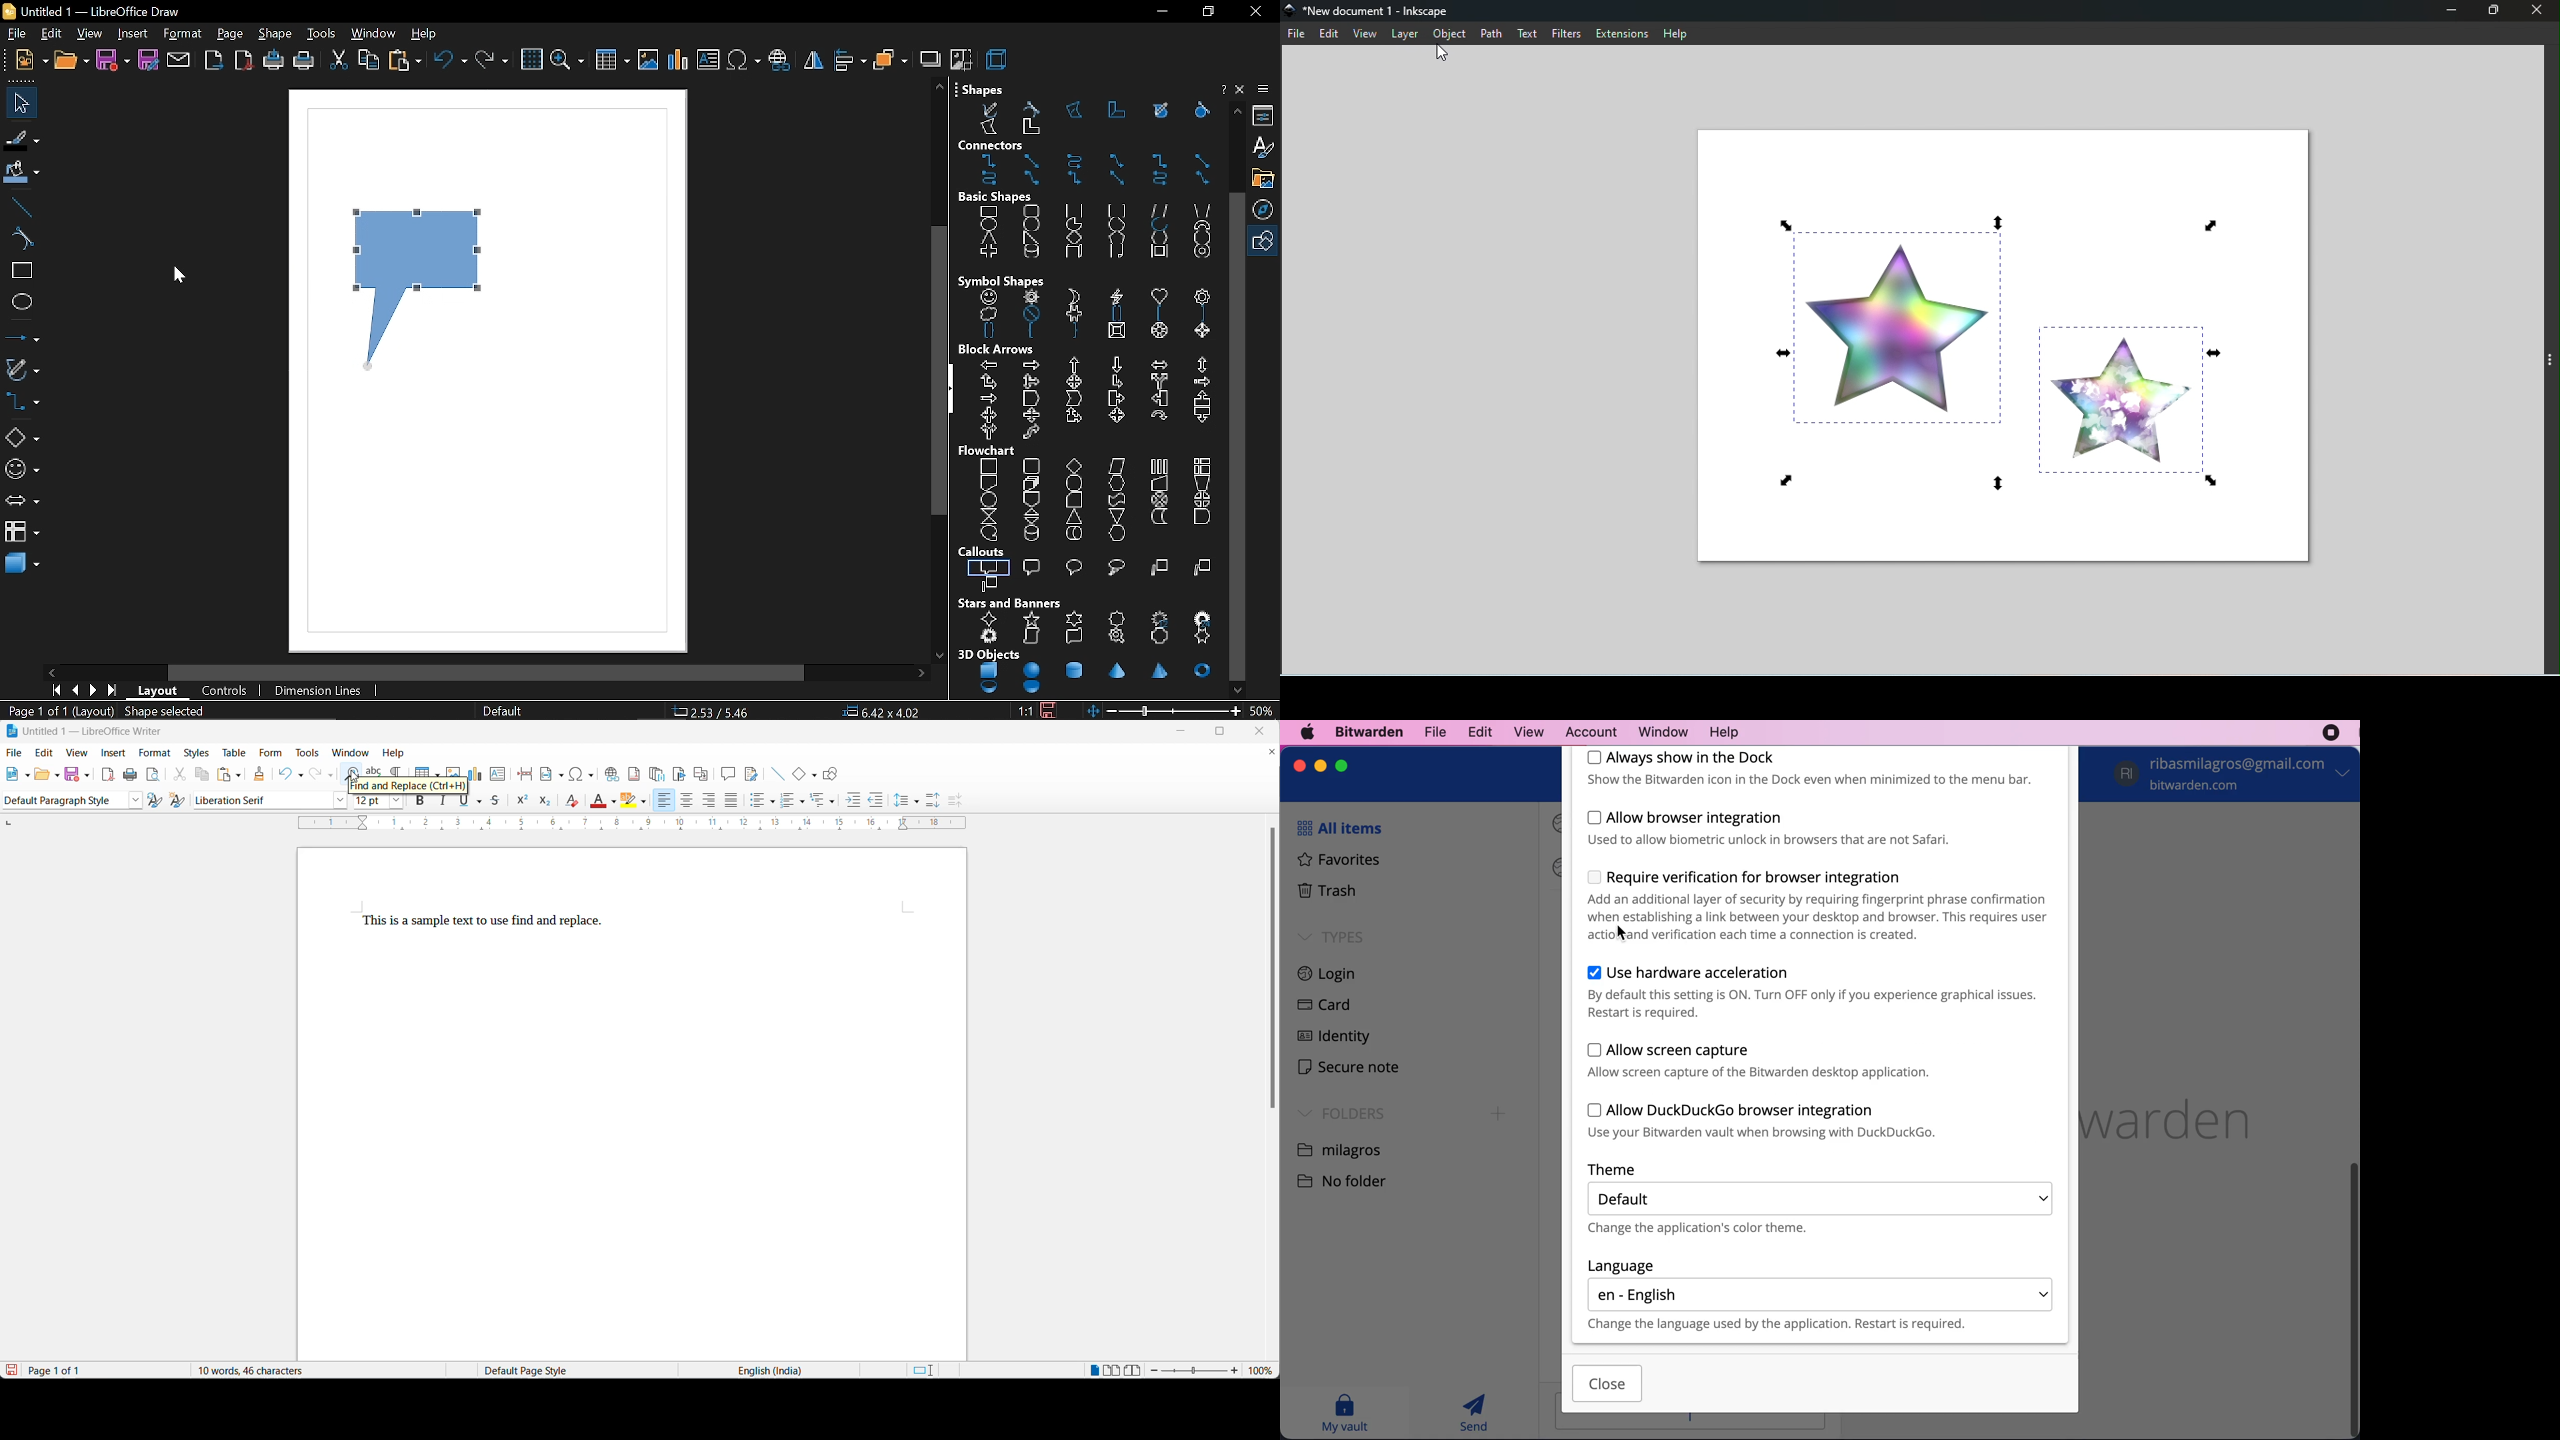  I want to click on process, so click(990, 465).